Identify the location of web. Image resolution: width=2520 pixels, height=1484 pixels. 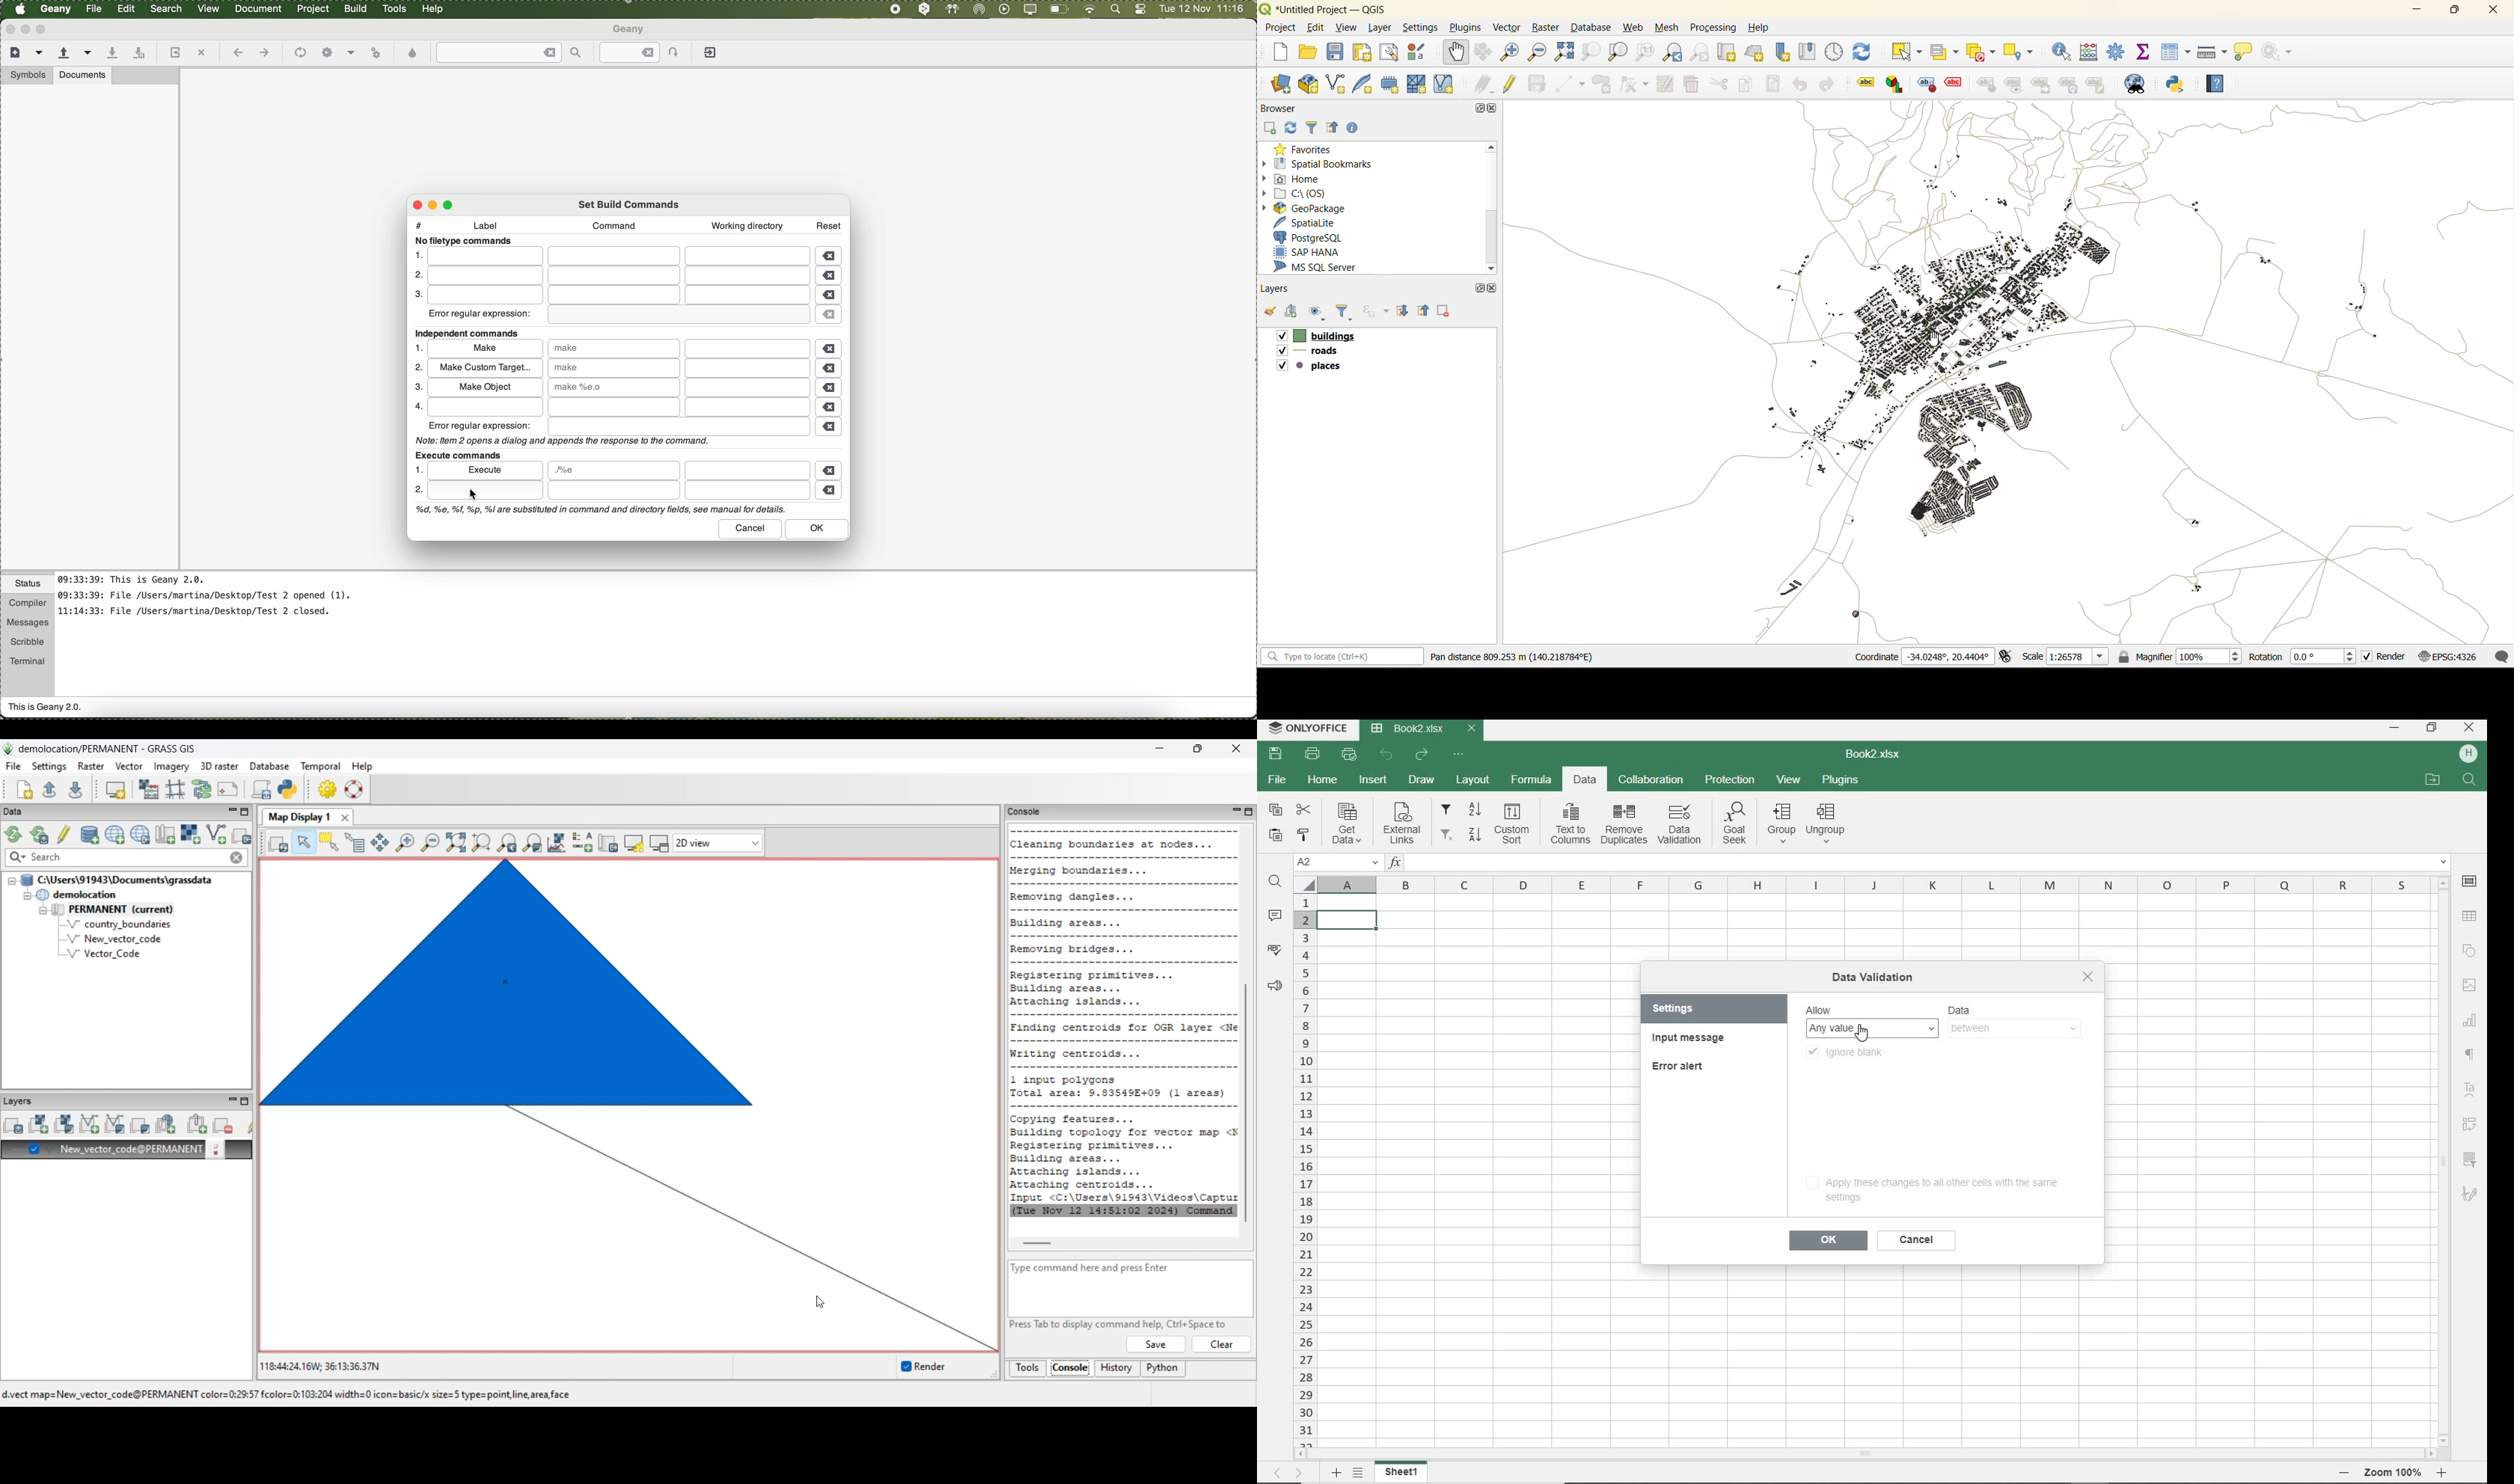
(1634, 27).